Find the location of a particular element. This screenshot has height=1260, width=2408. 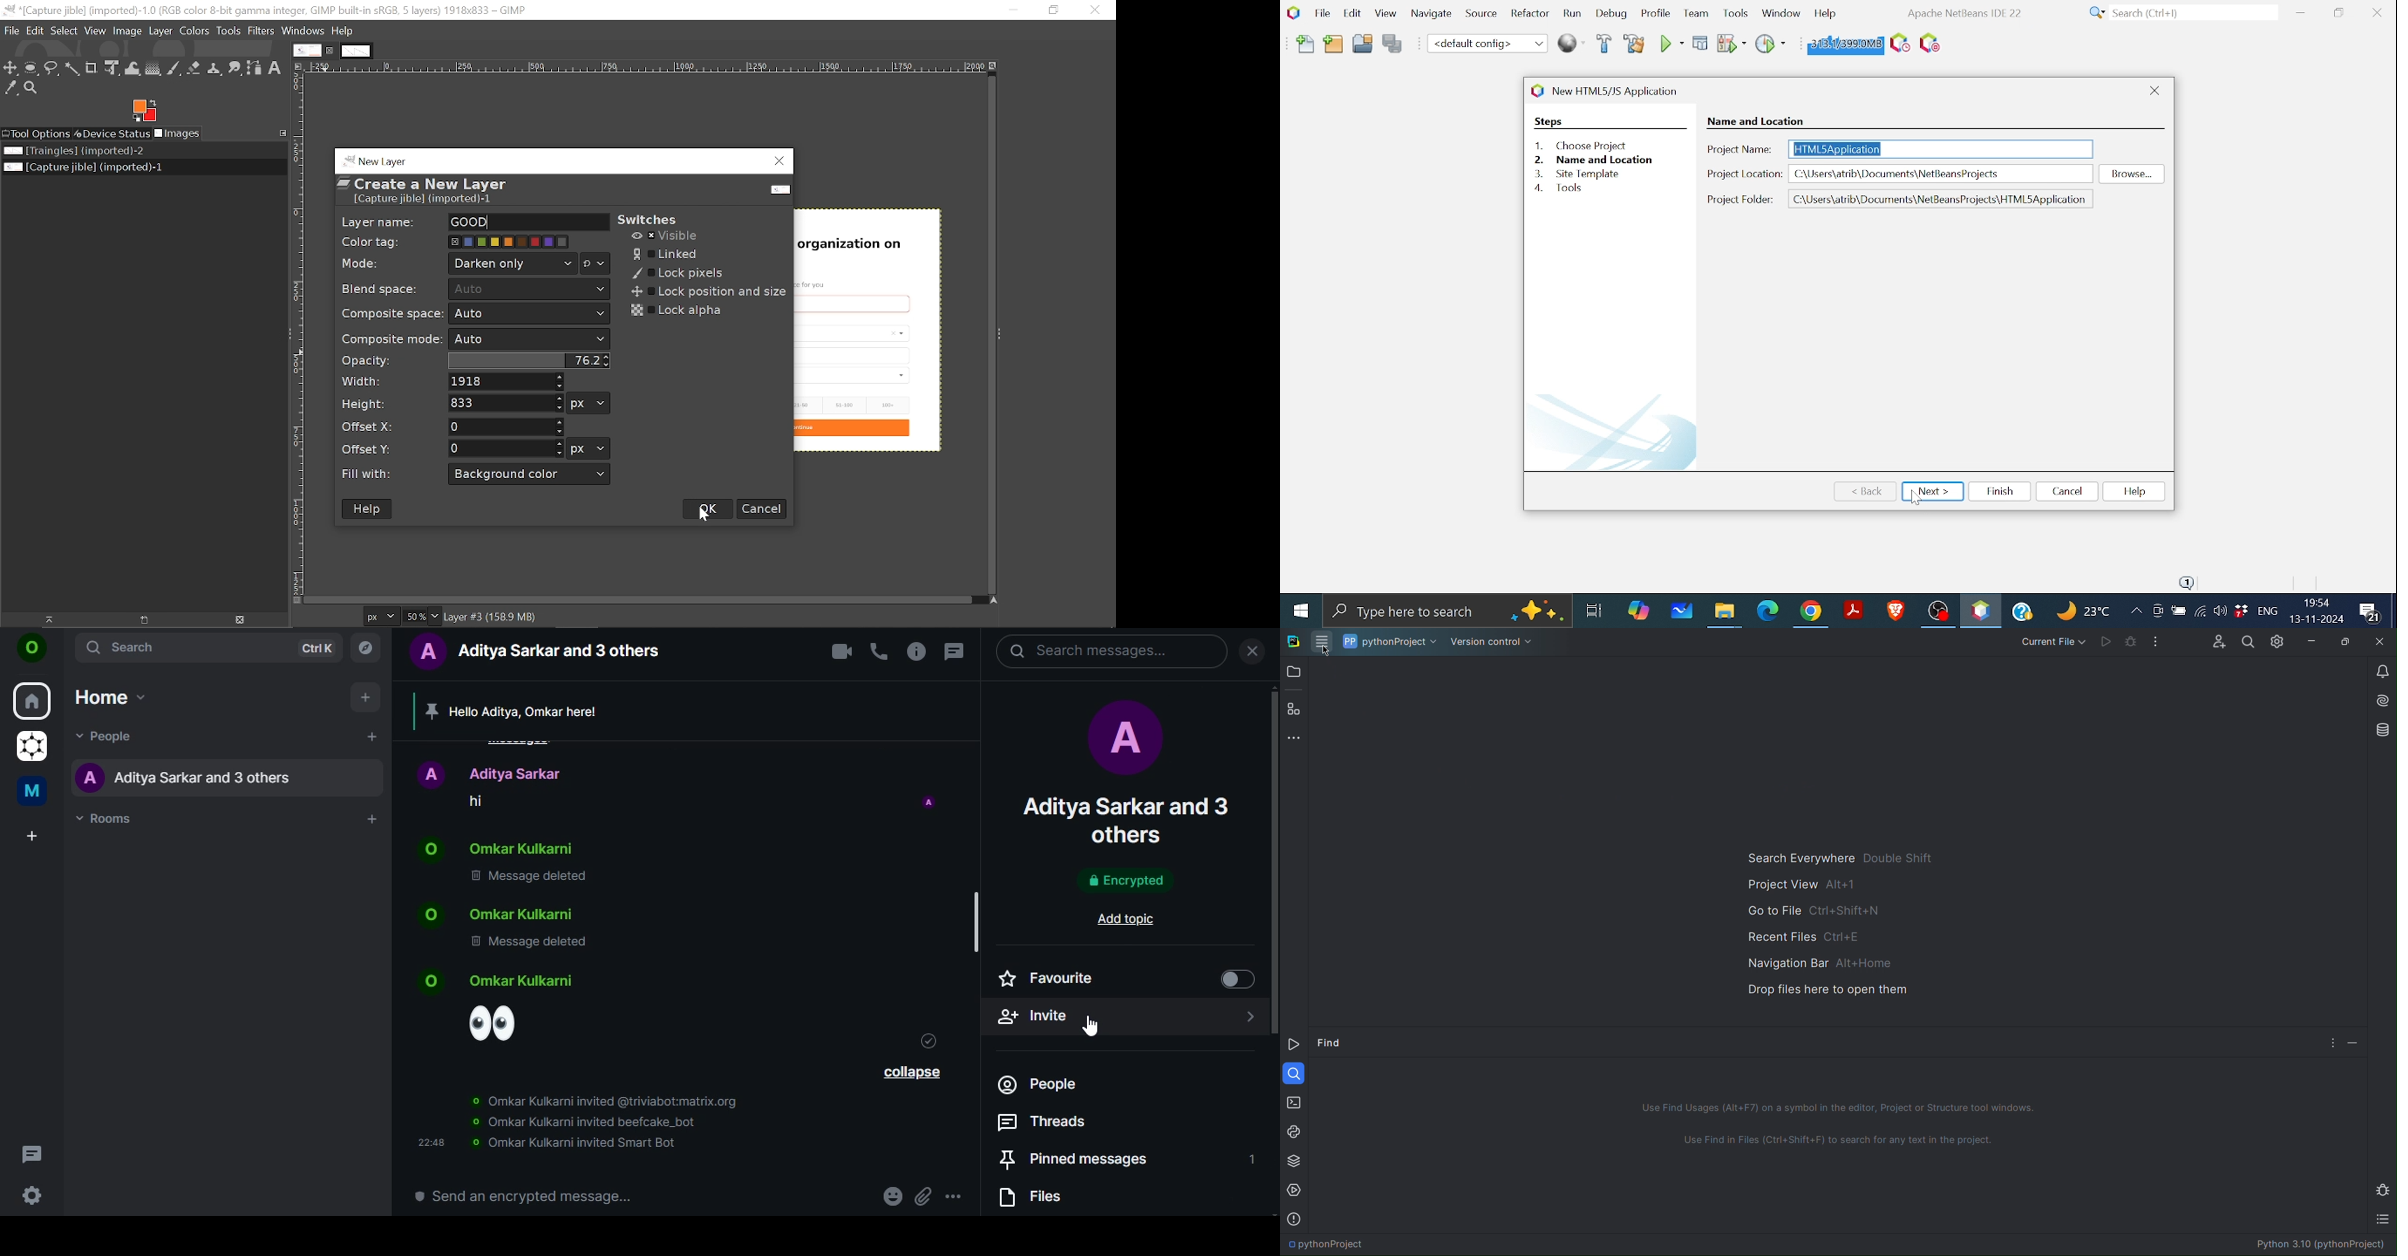

Go to File is located at coordinates (1812, 910).